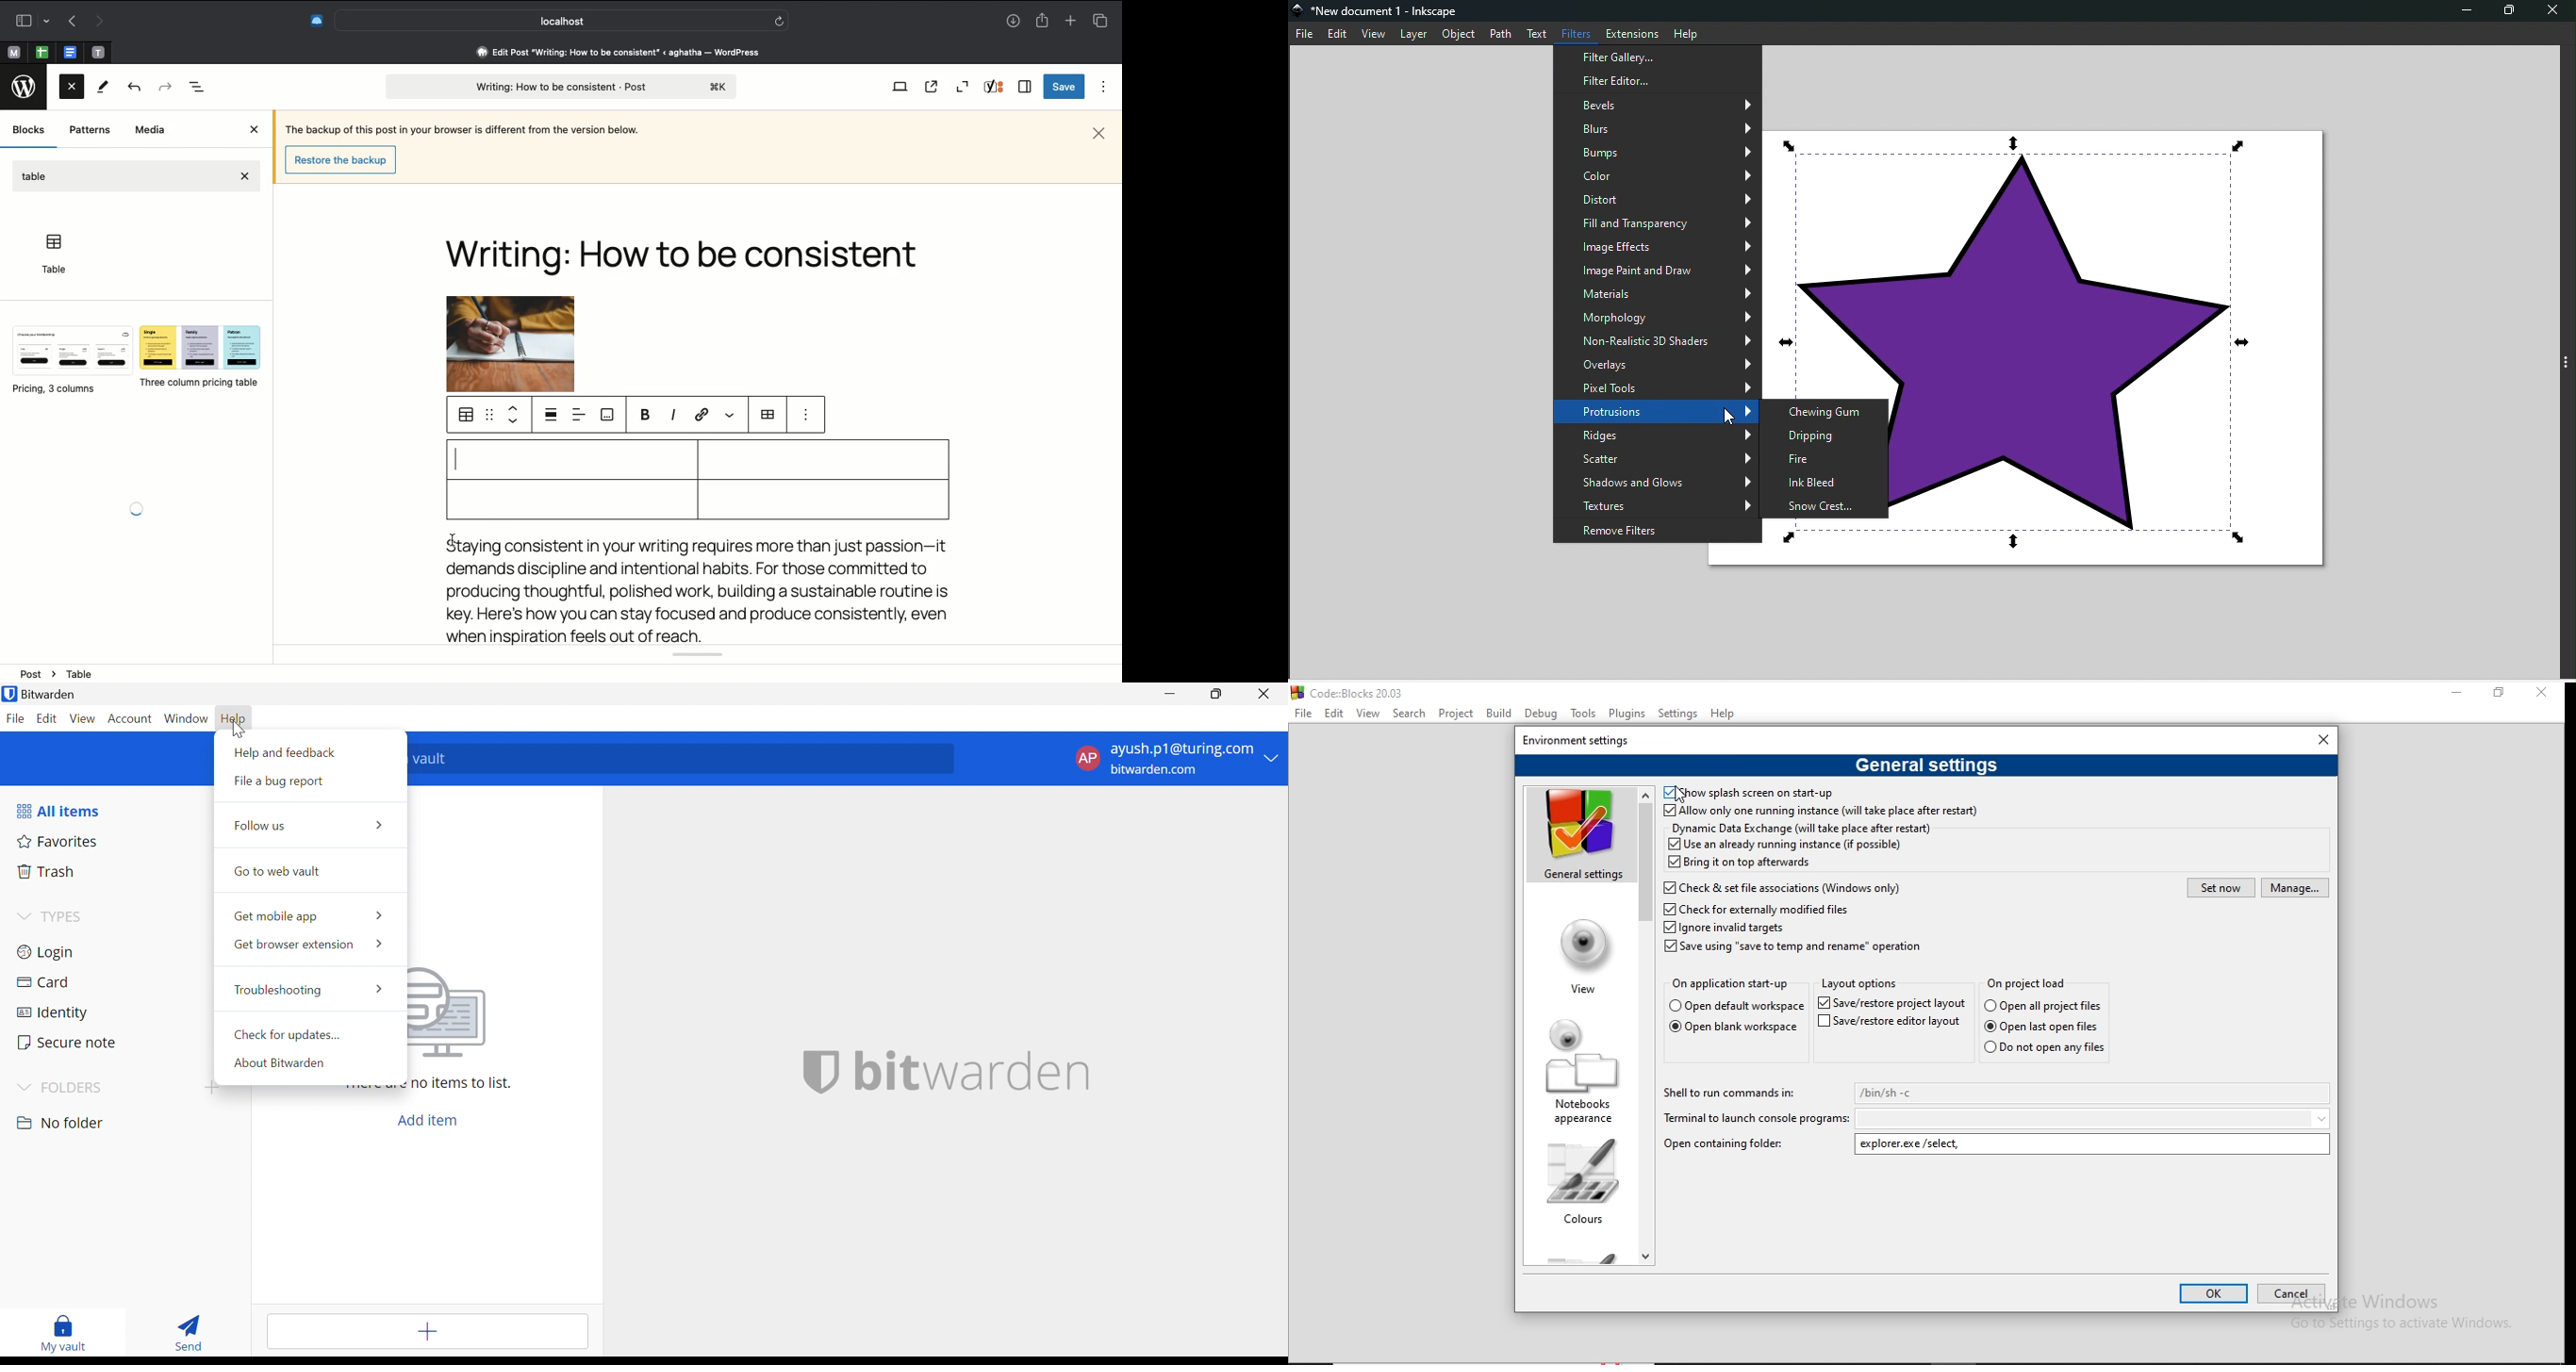 The height and width of the screenshot is (1372, 2576). Describe the element at coordinates (104, 86) in the screenshot. I see `Tools` at that location.